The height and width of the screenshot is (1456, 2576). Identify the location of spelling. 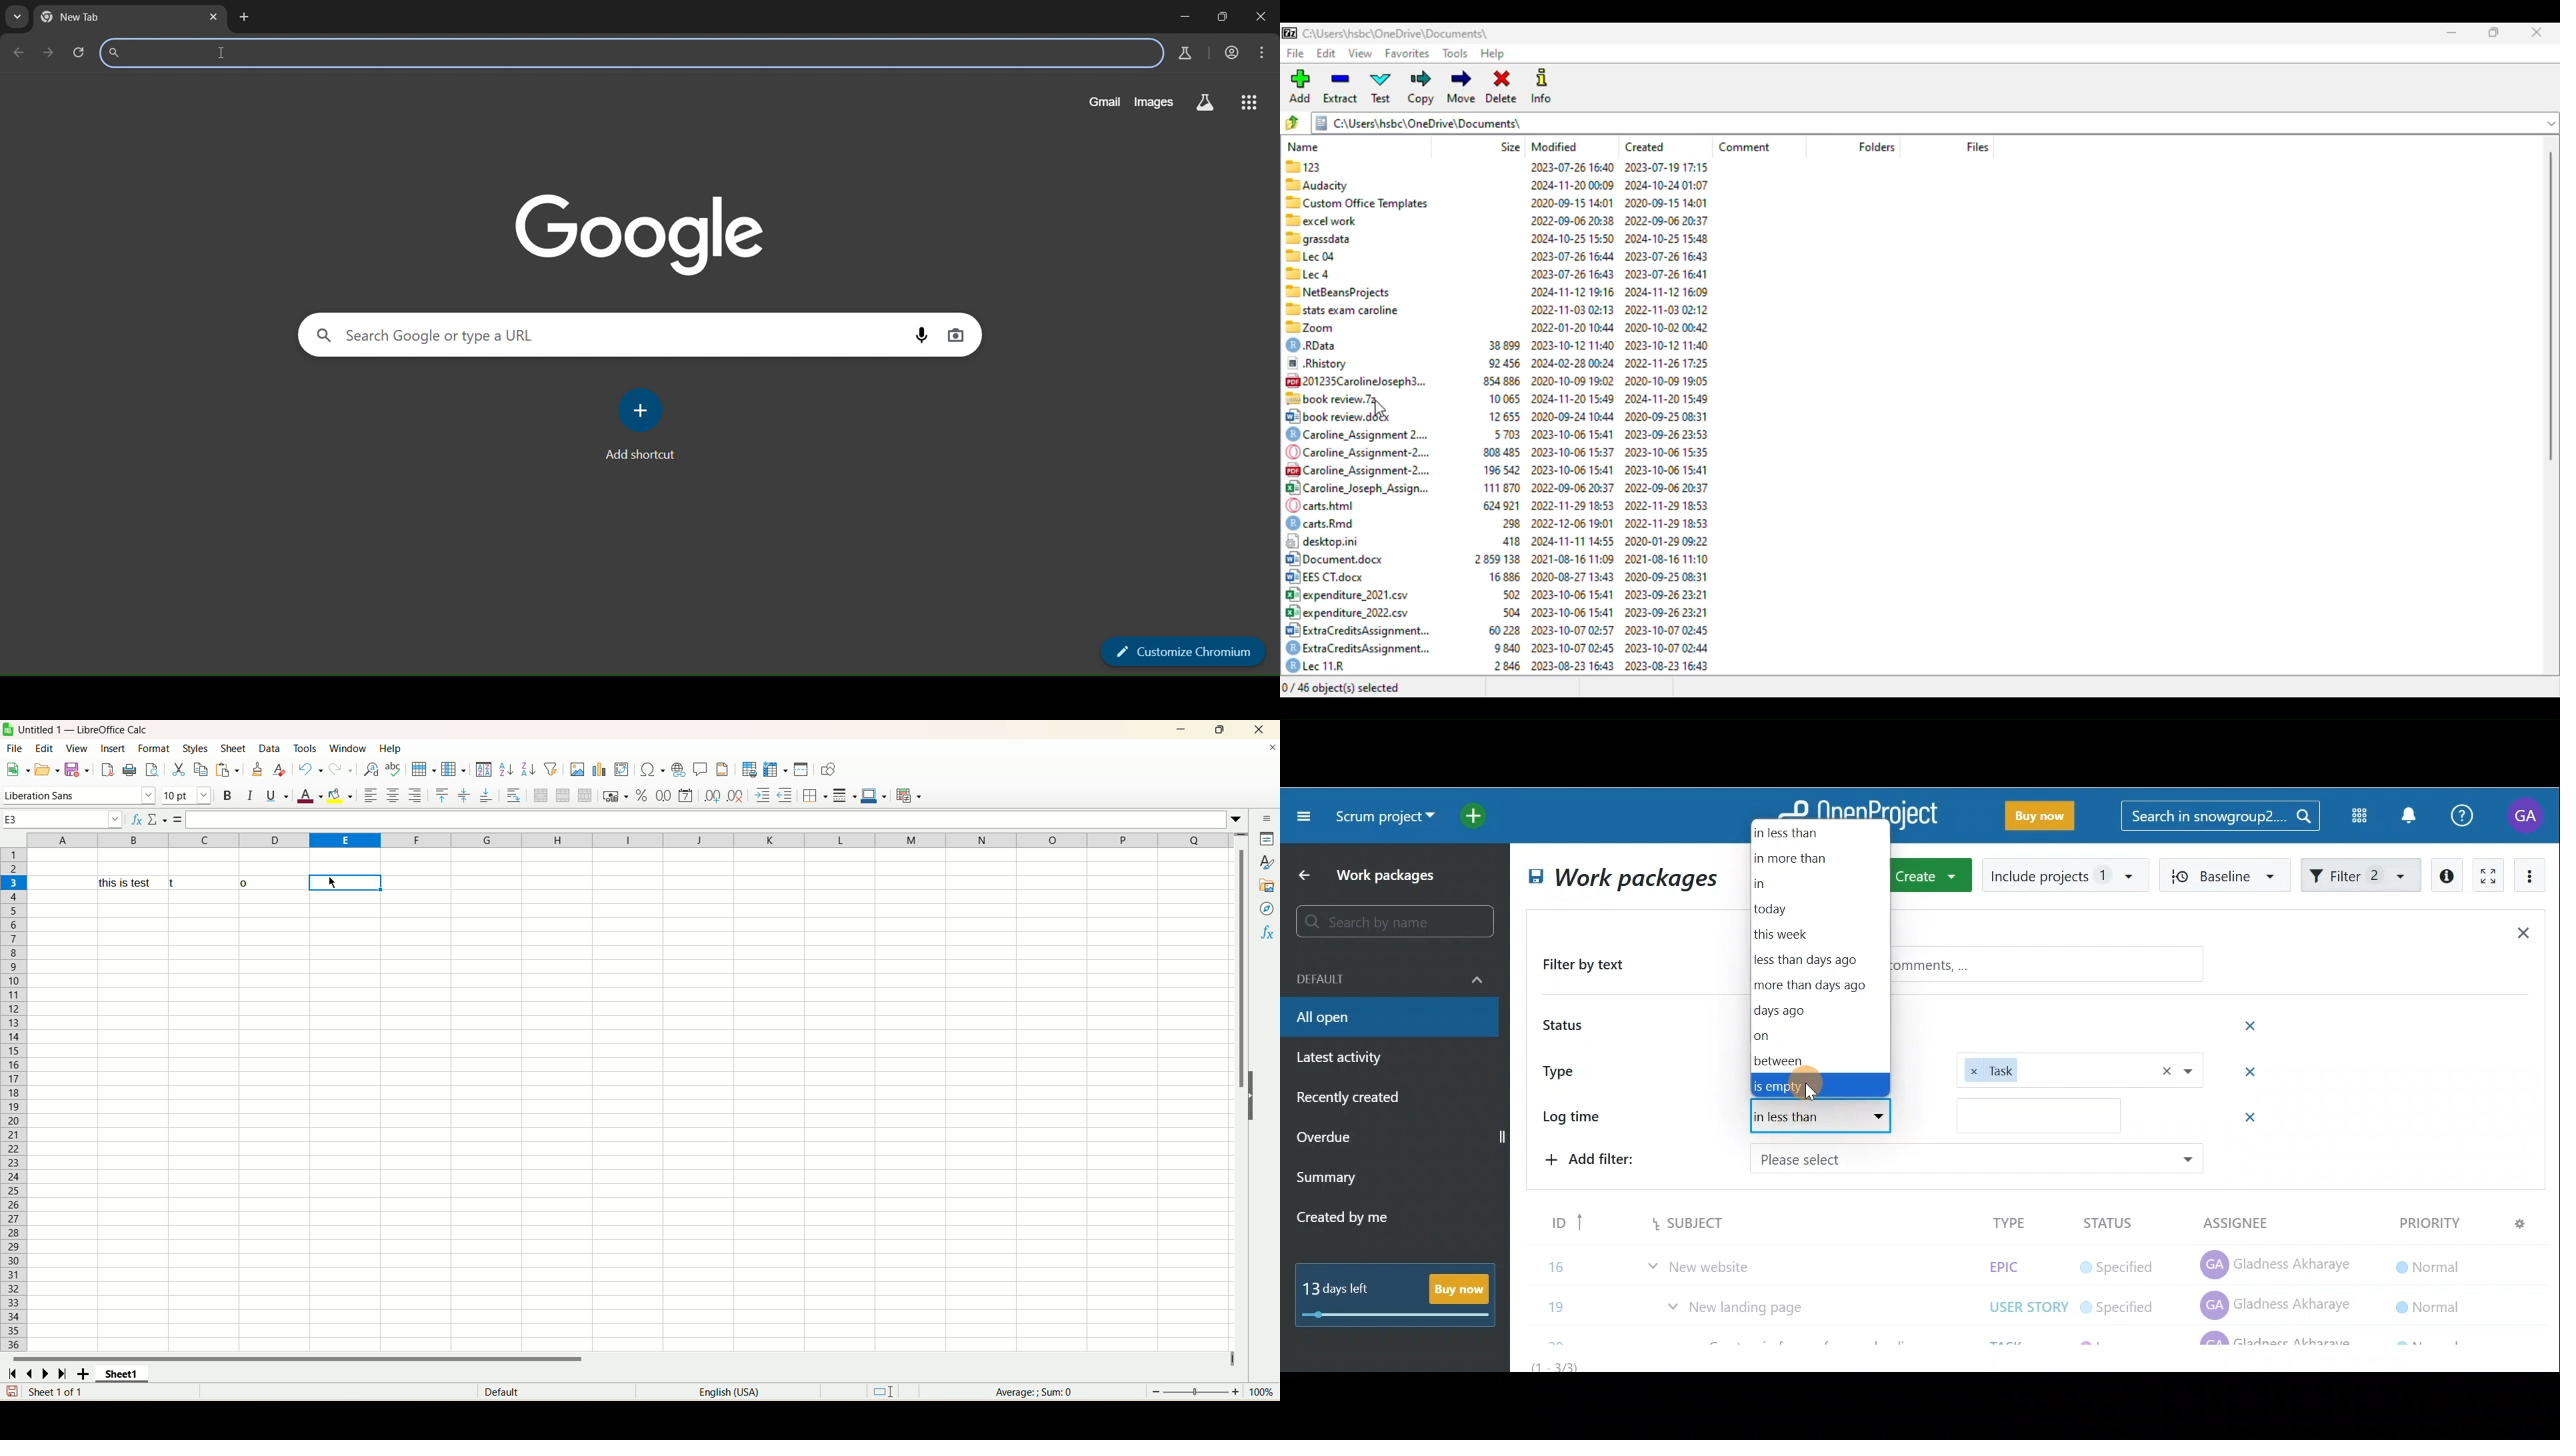
(394, 769).